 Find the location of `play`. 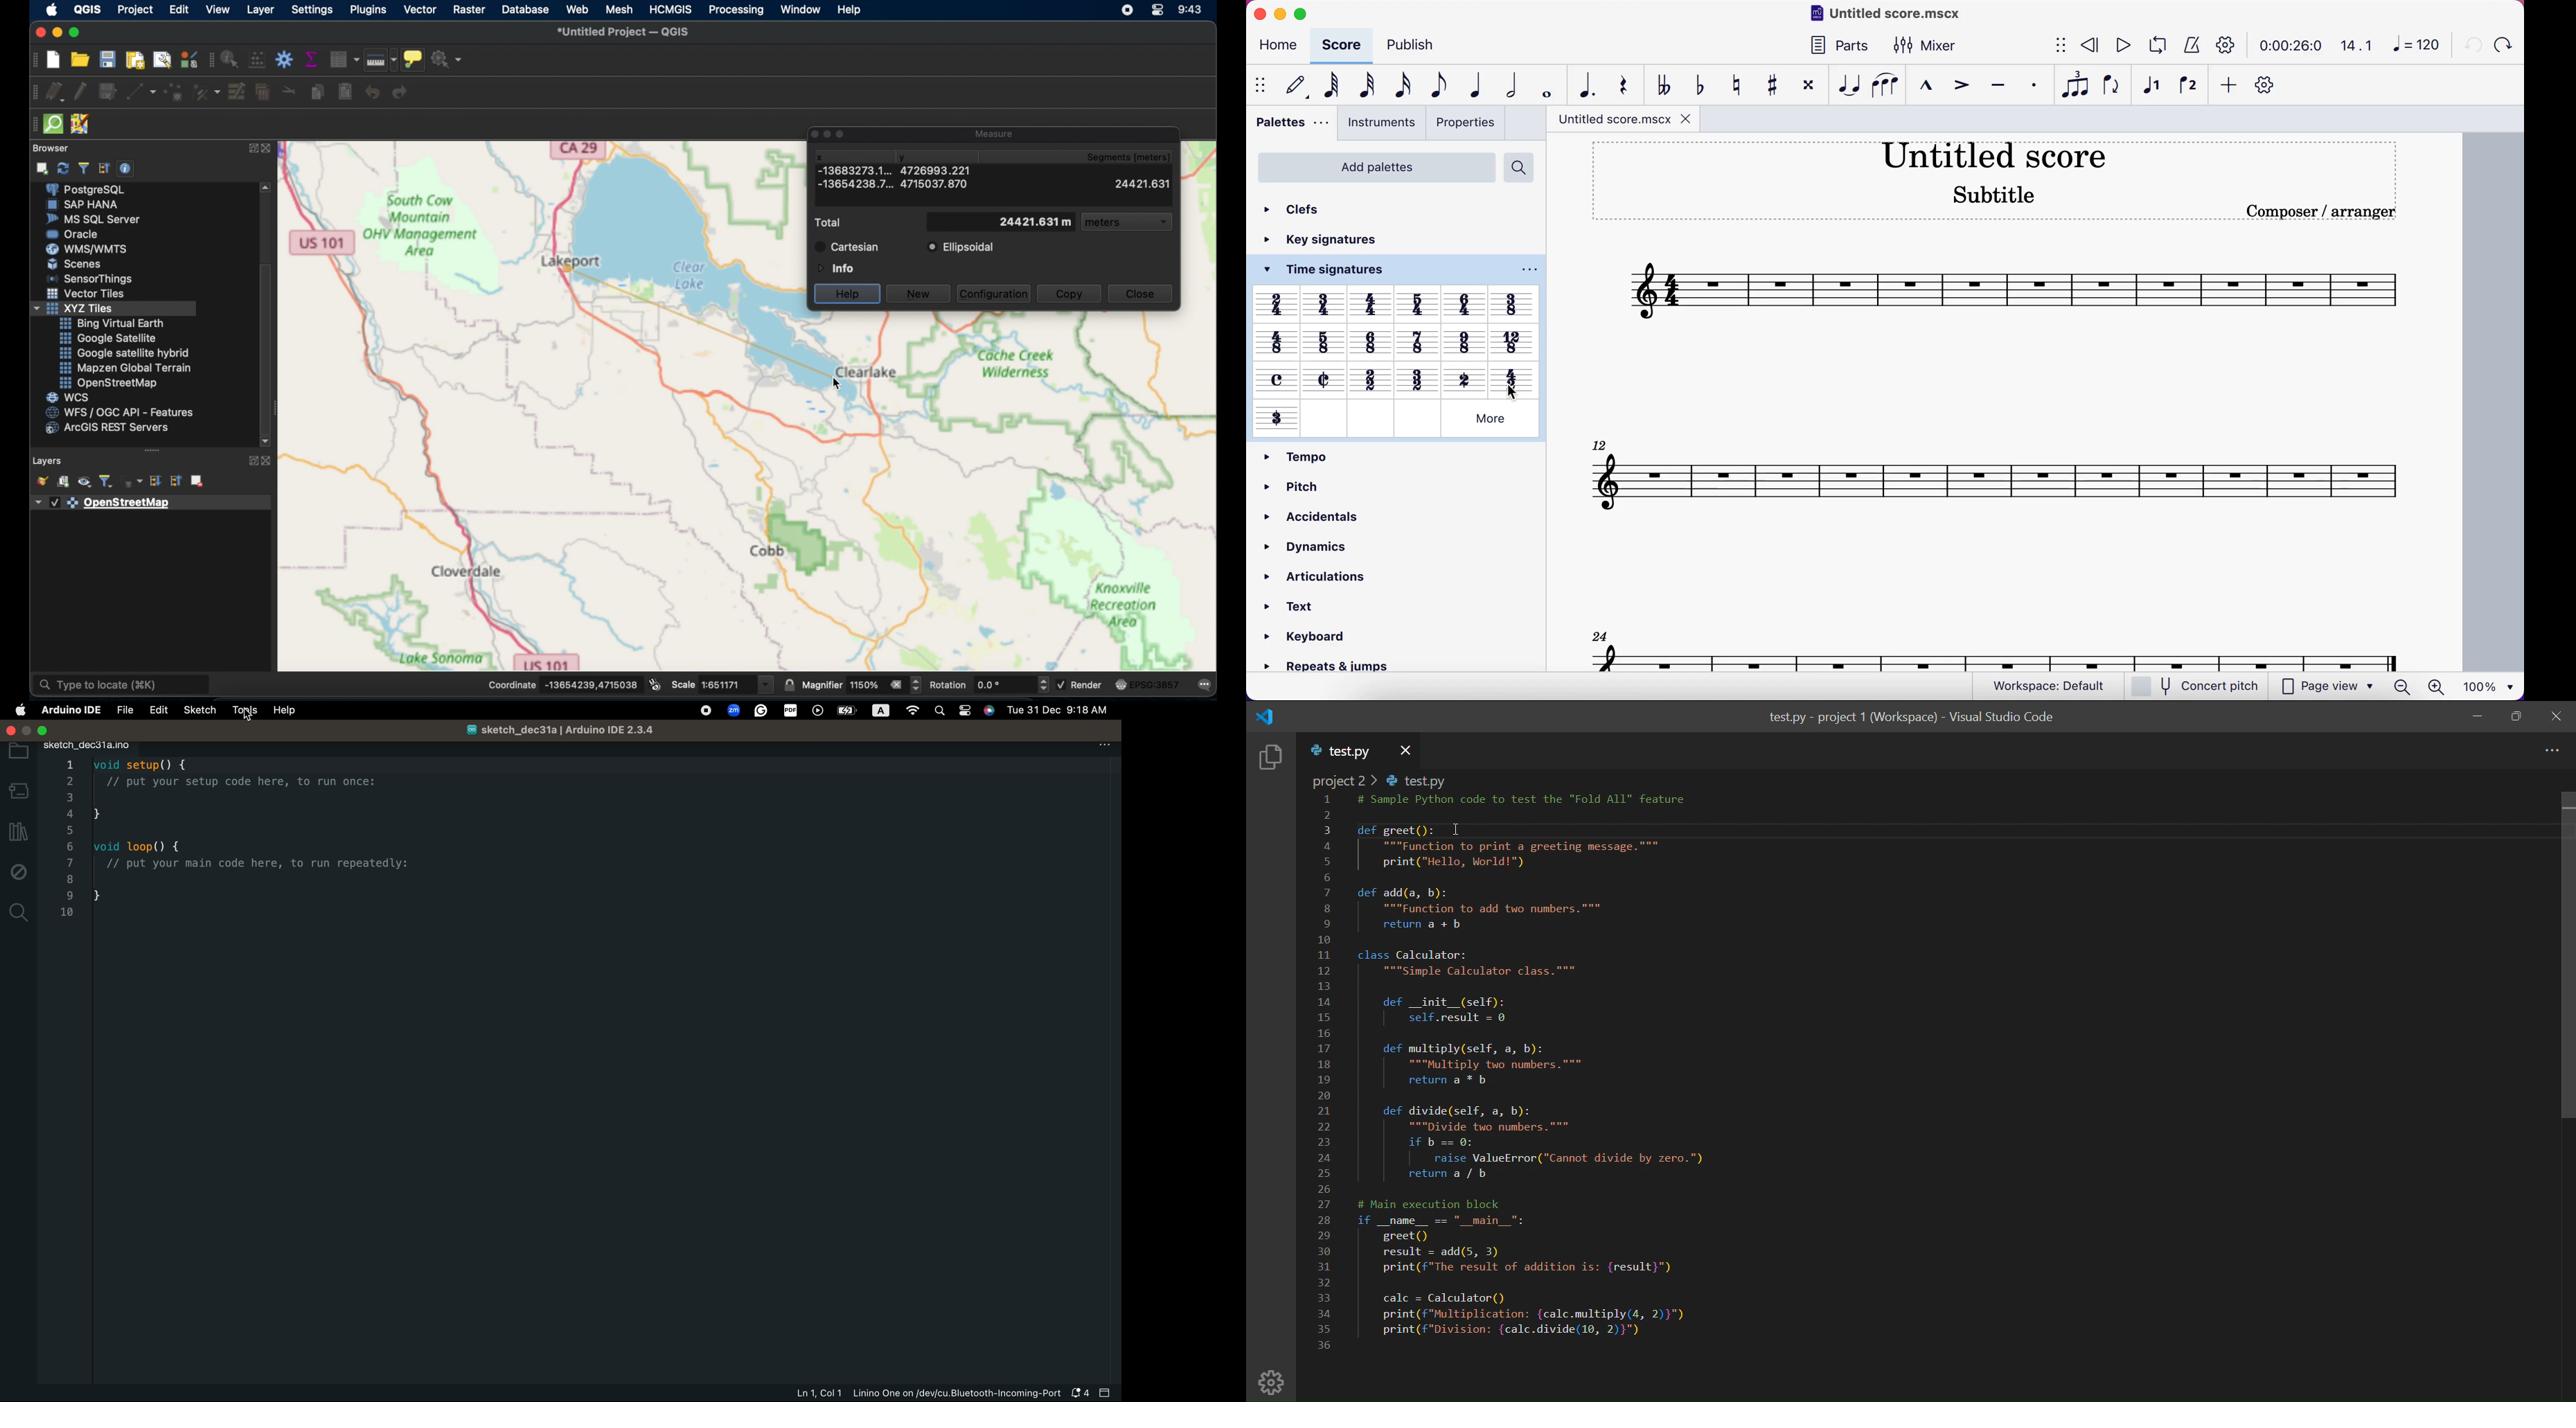

play is located at coordinates (2118, 45).